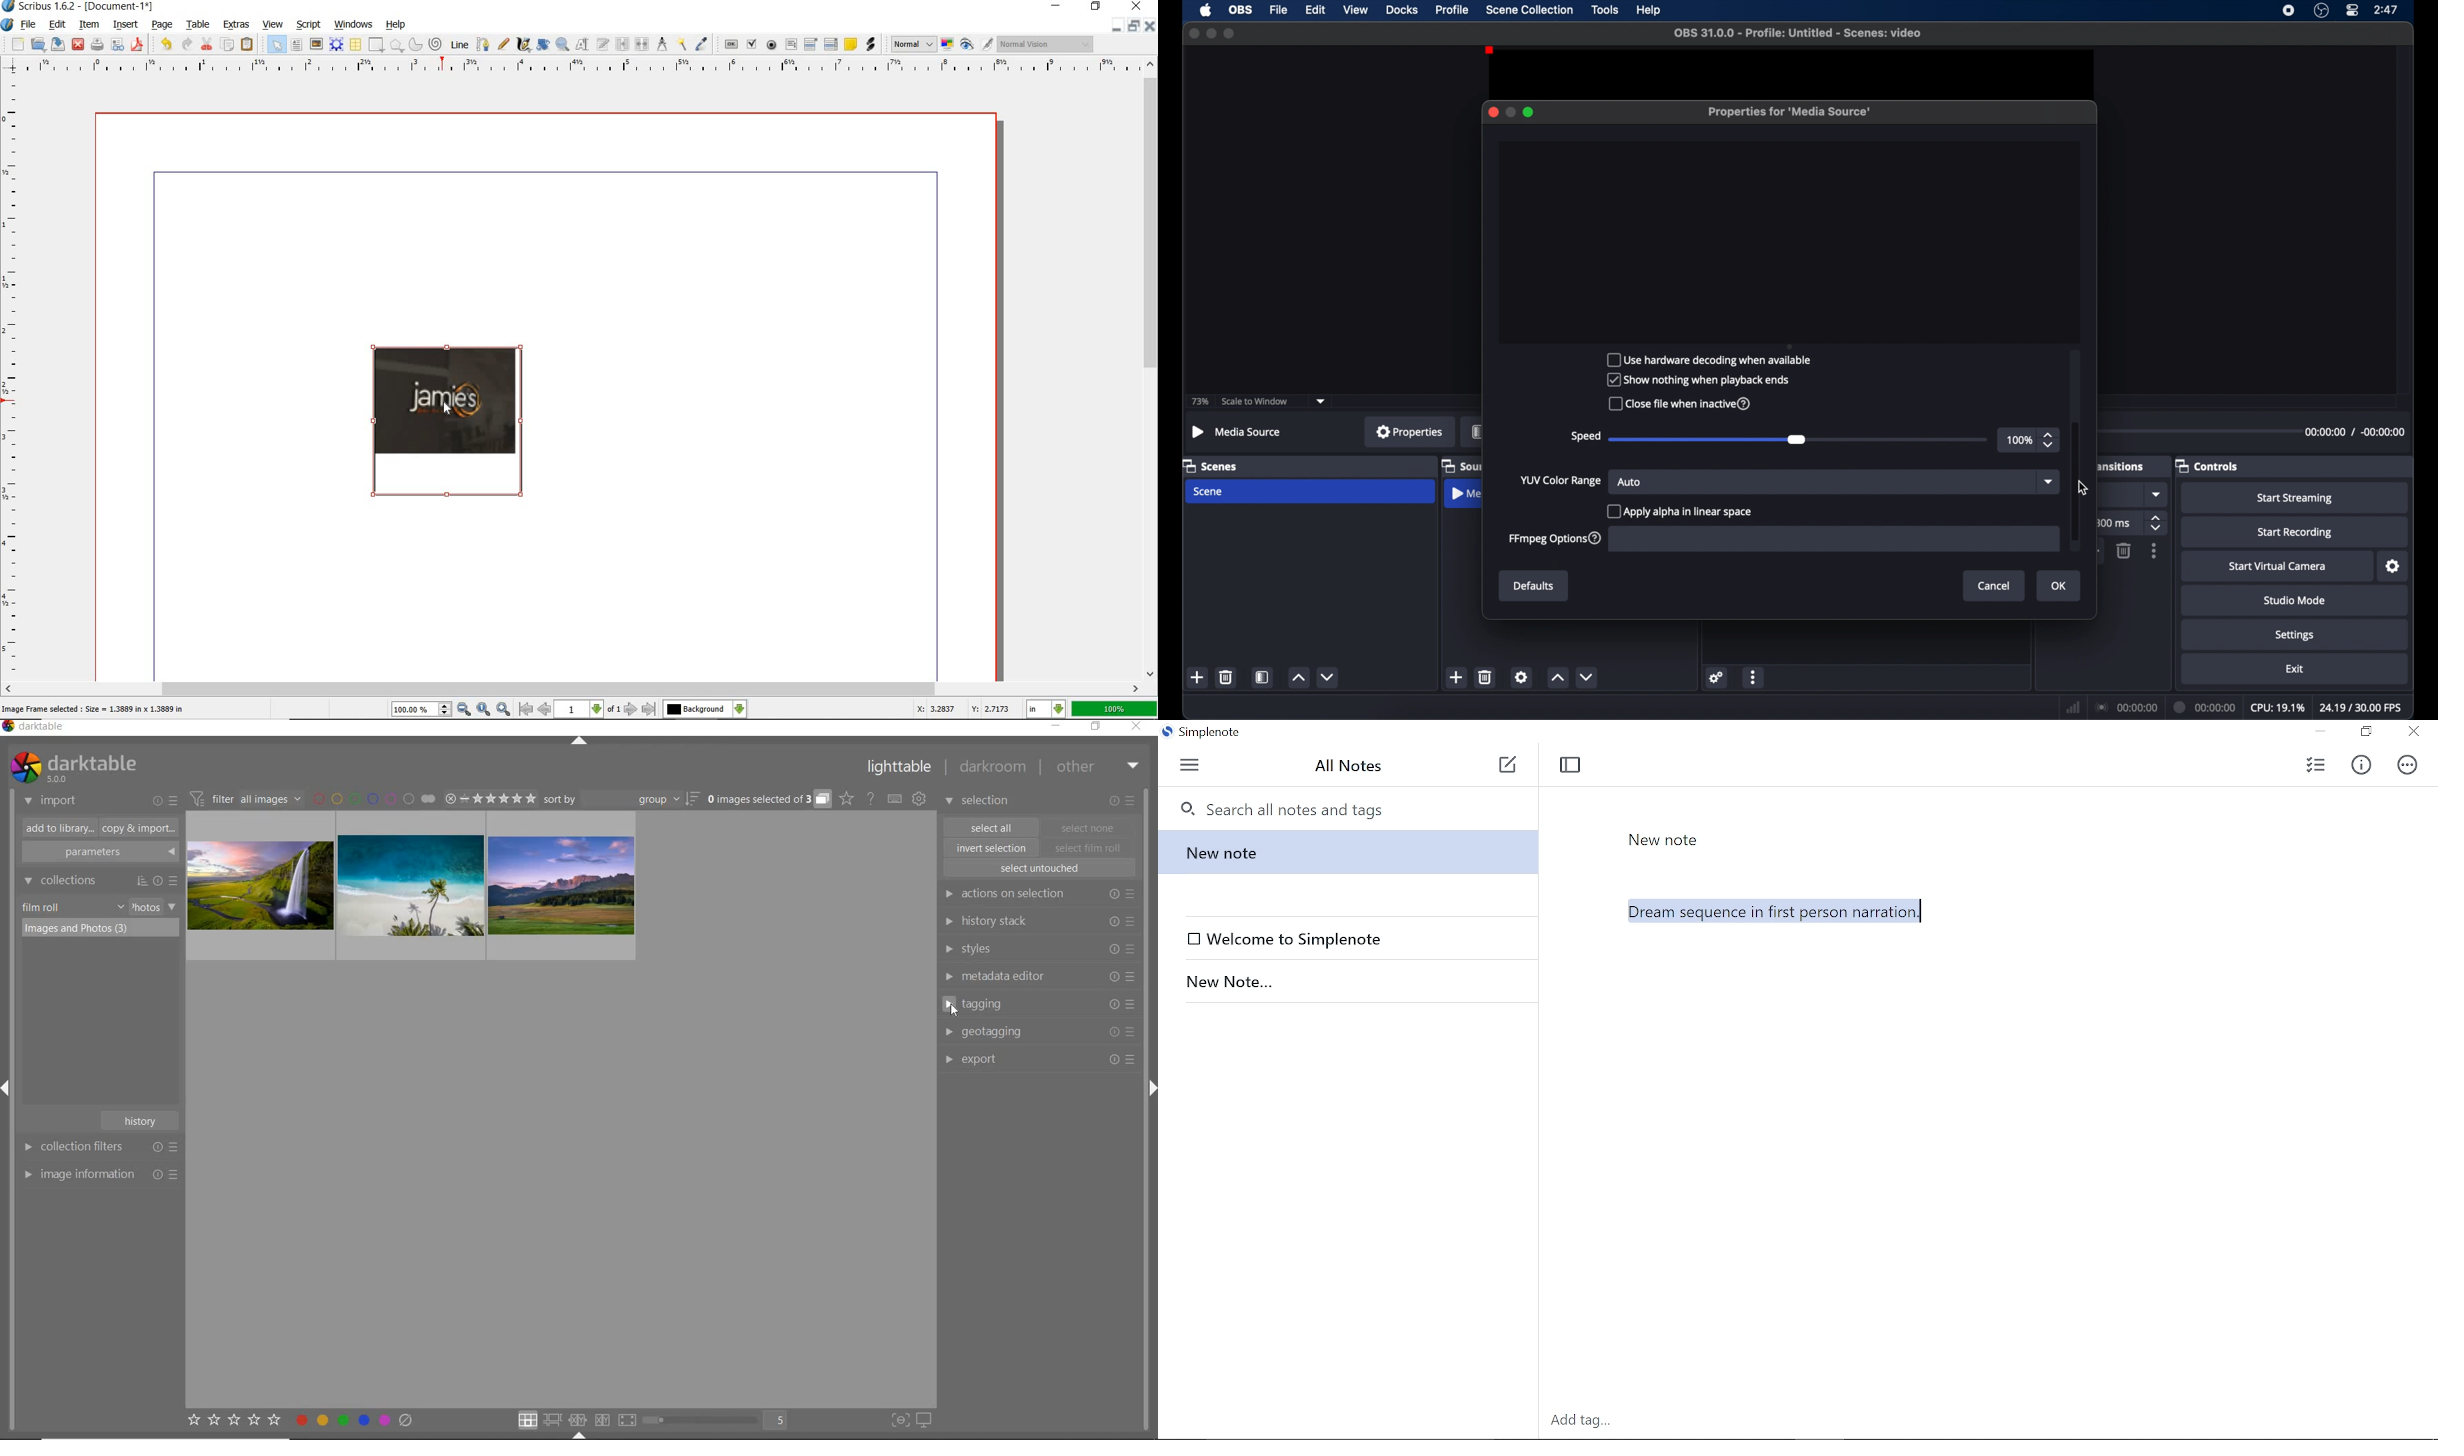 Image resolution: width=2464 pixels, height=1456 pixels. Describe the element at coordinates (9, 1088) in the screenshot. I see `Expand` at that location.